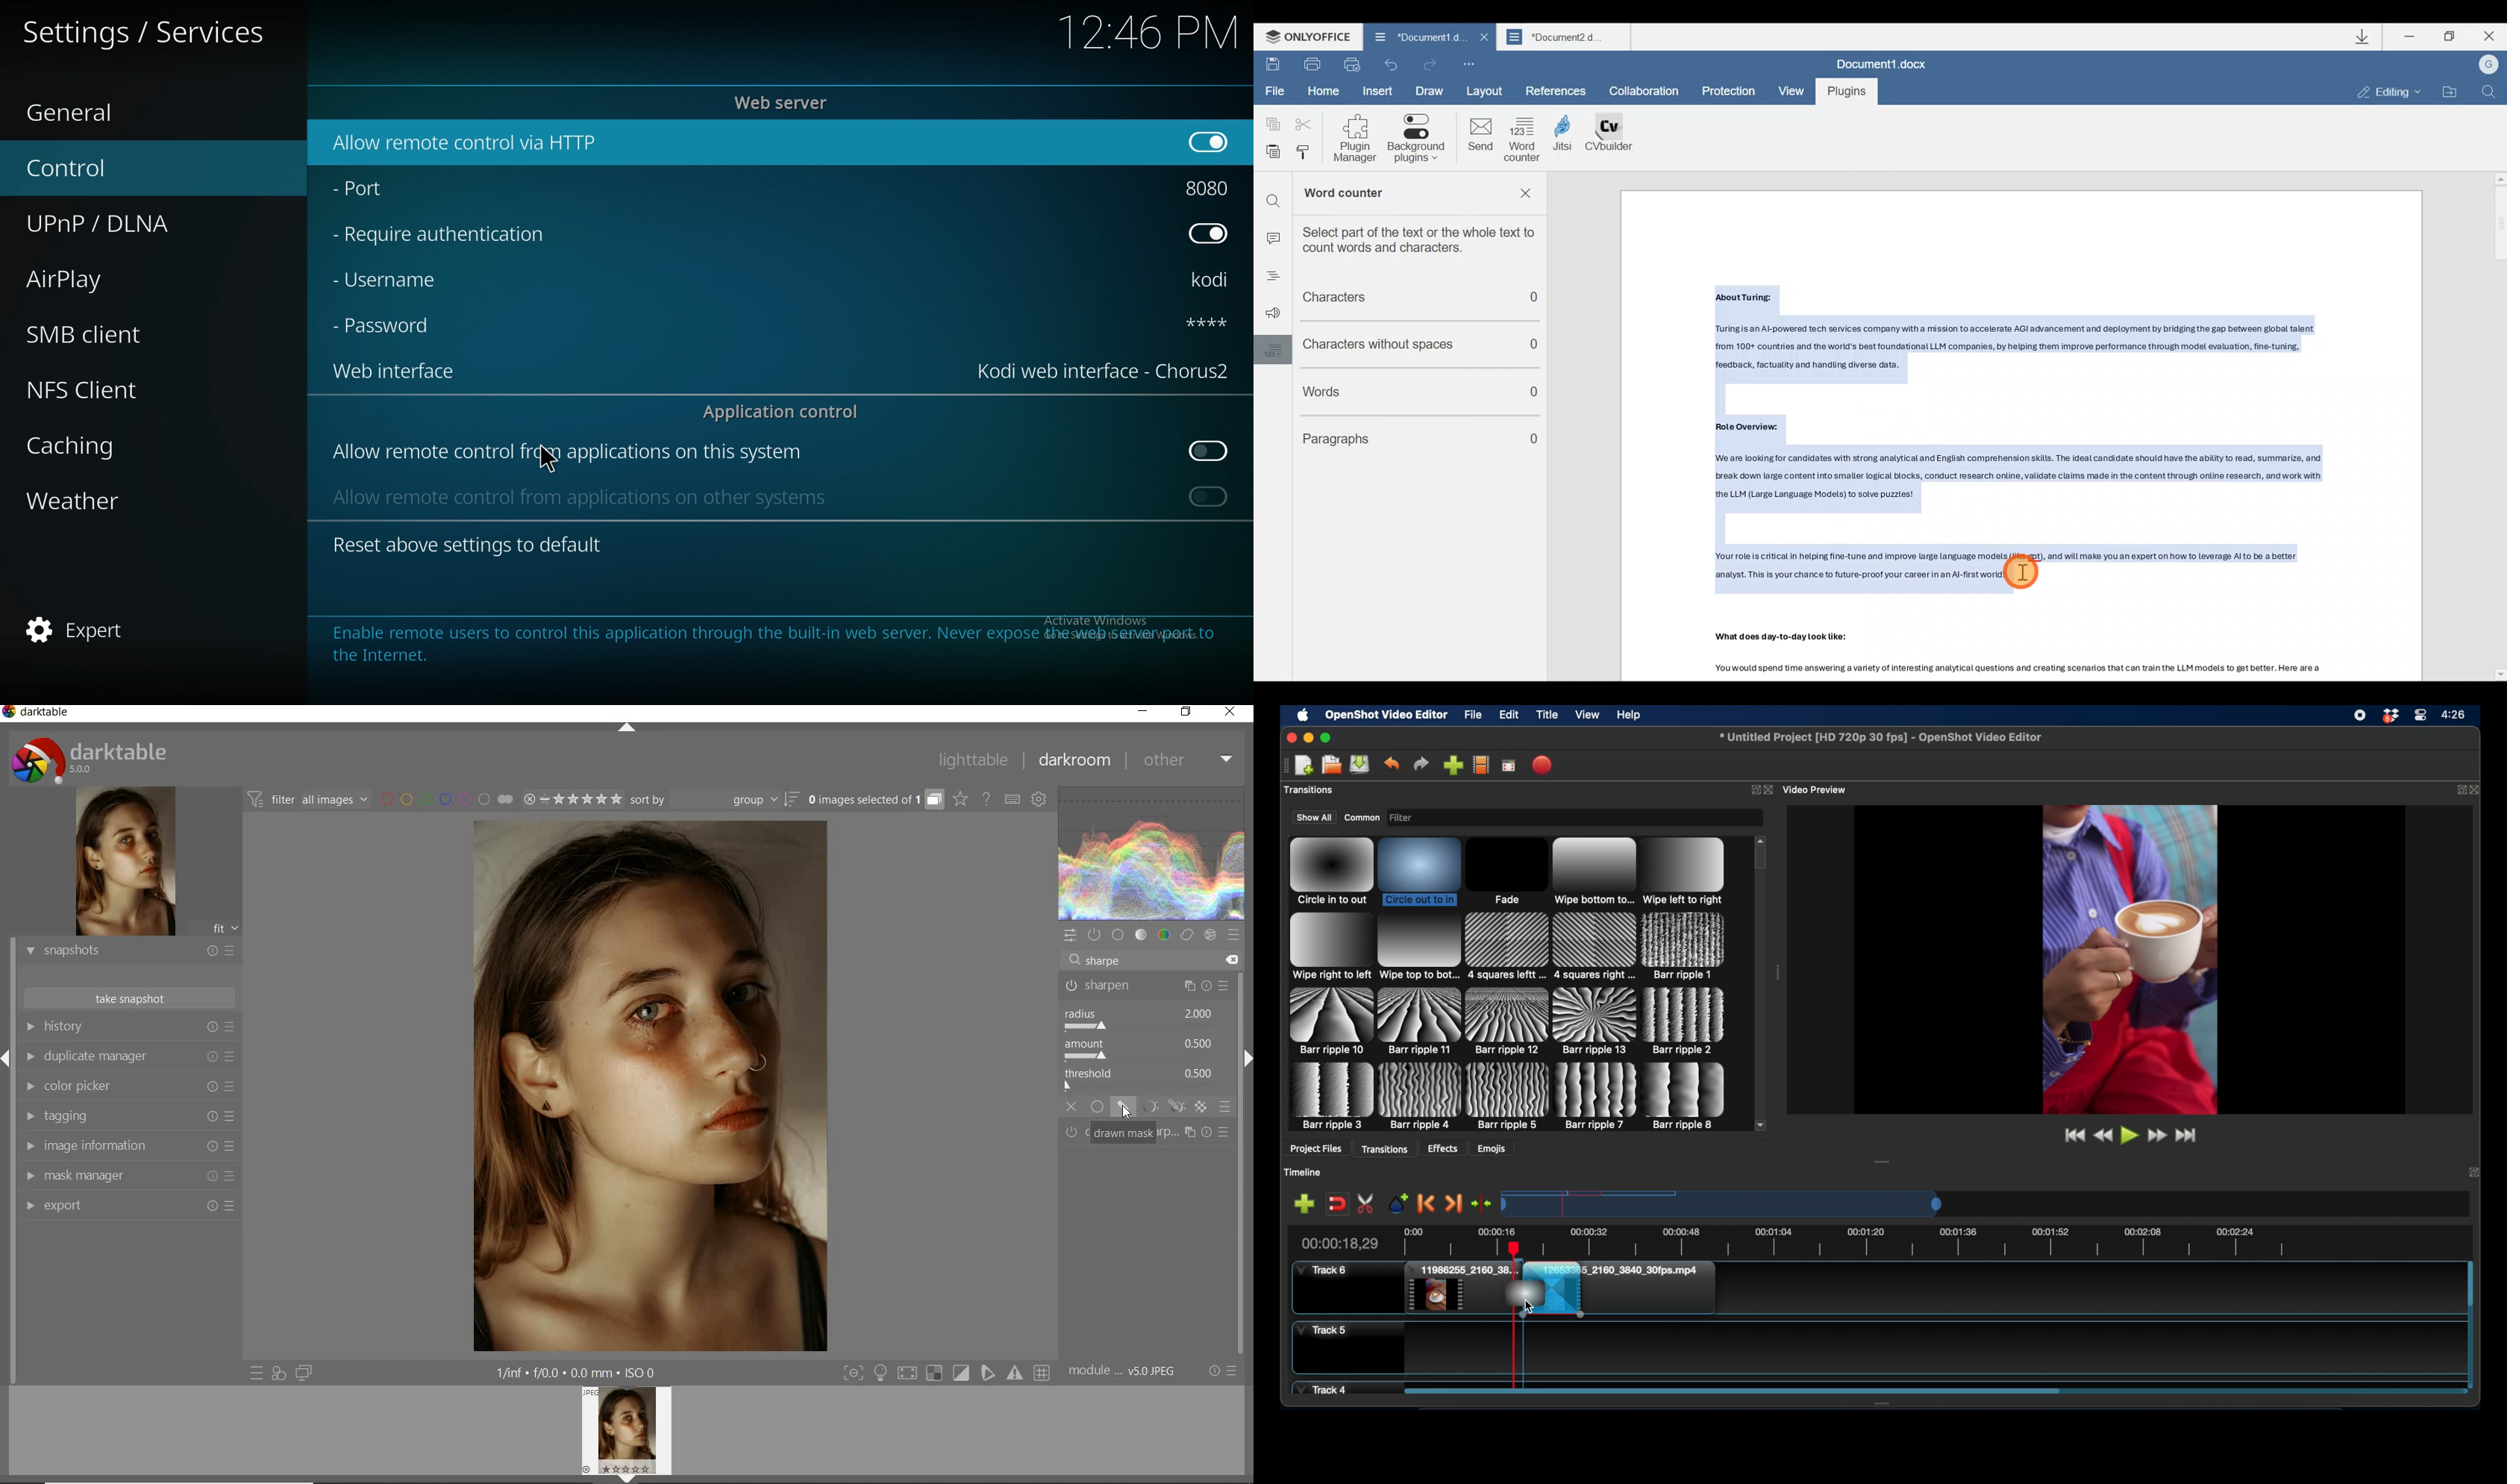  Describe the element at coordinates (2487, 37) in the screenshot. I see `Close` at that location.